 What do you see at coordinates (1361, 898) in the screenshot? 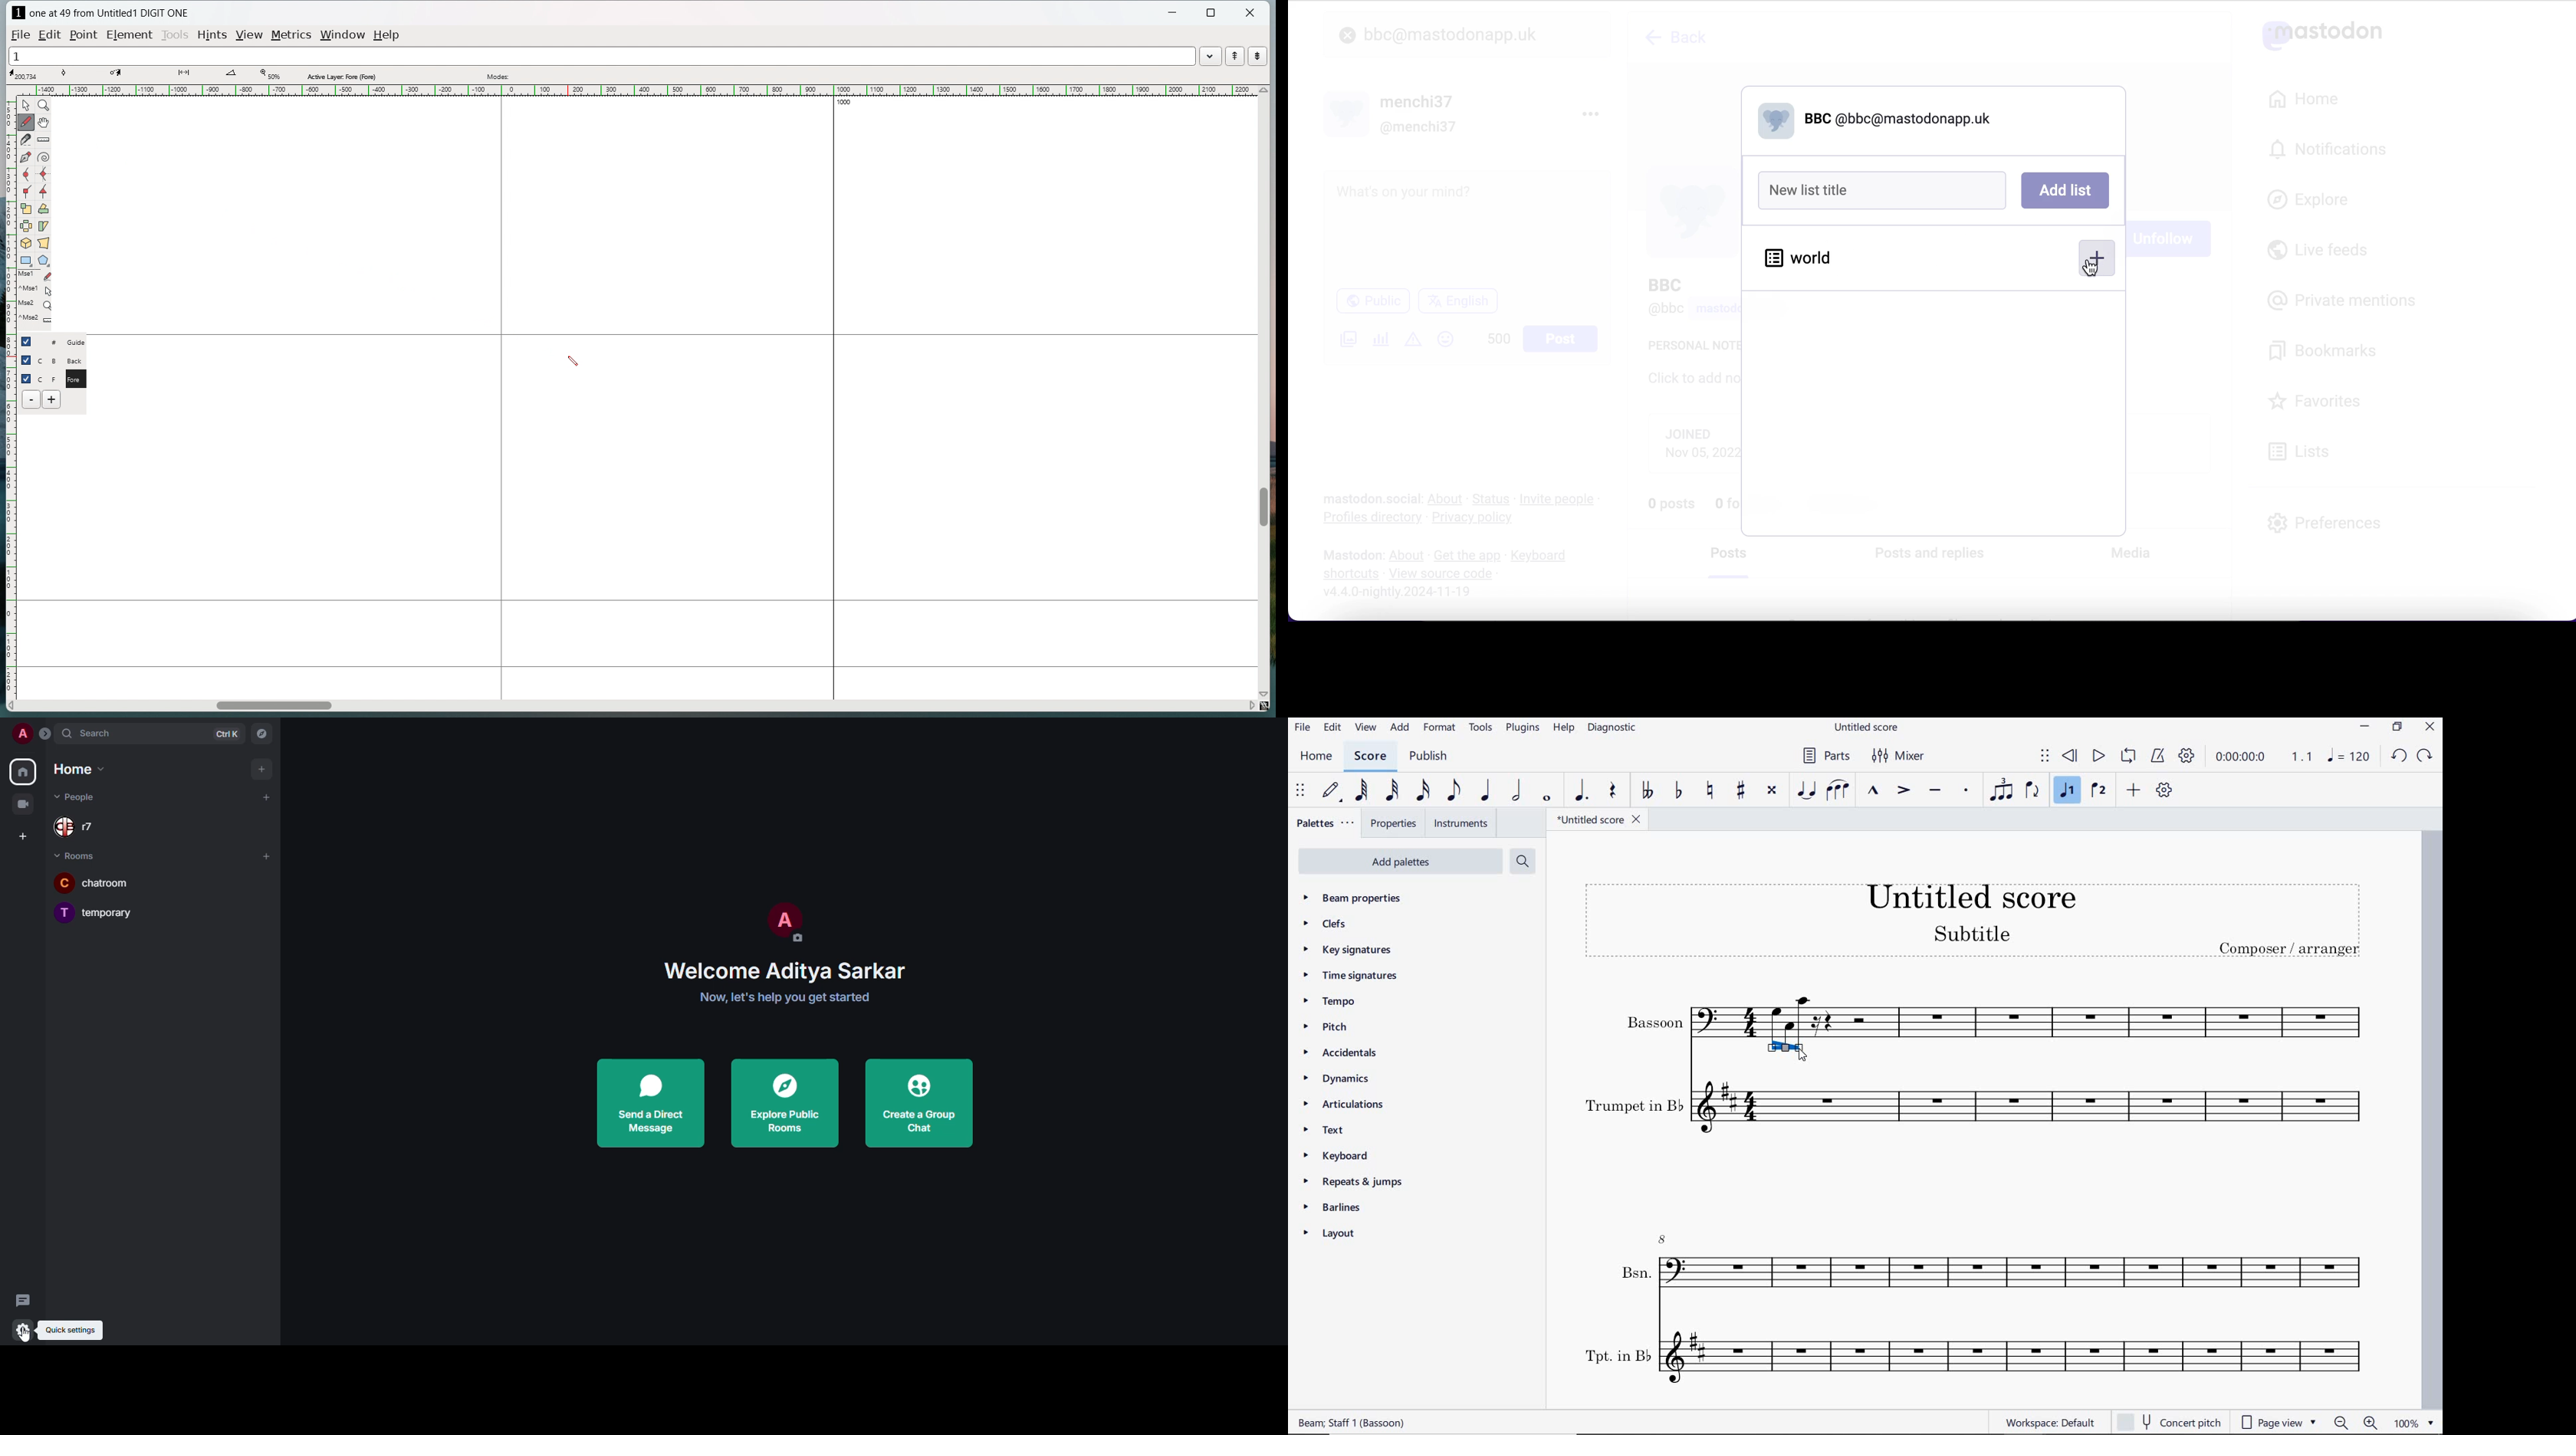
I see `beam properties` at bounding box center [1361, 898].